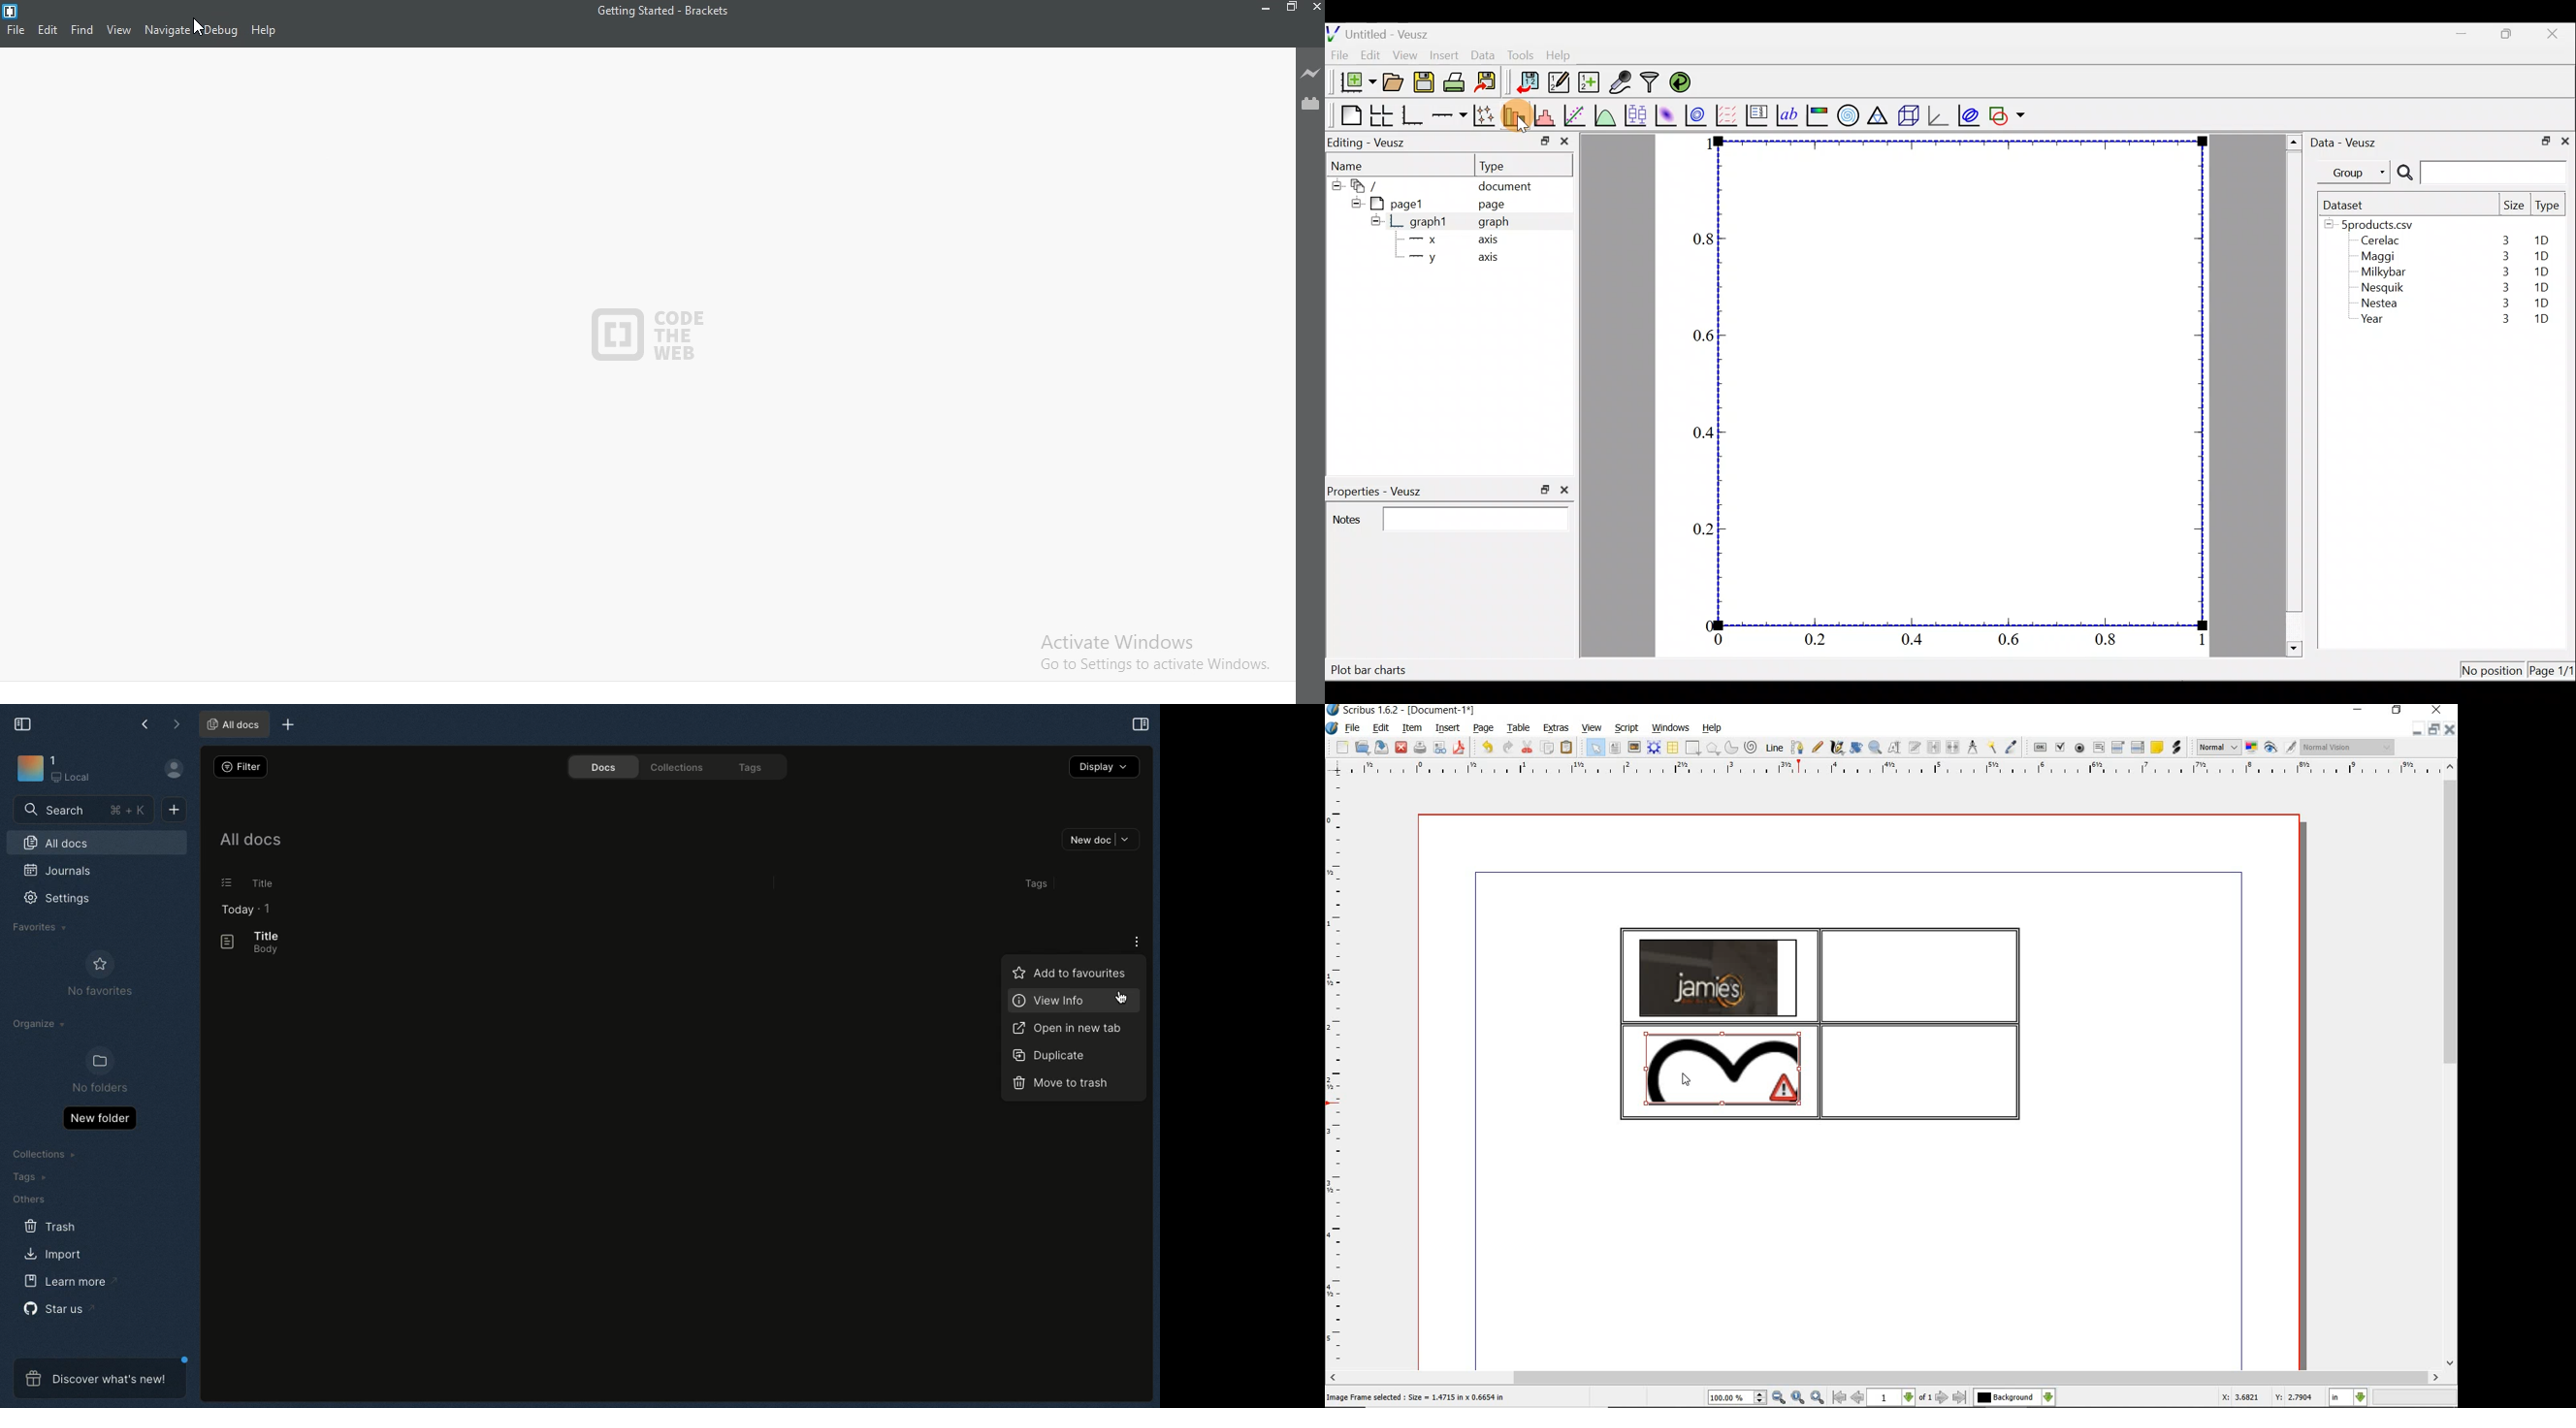 Image resolution: width=2576 pixels, height=1428 pixels. What do you see at coordinates (1915, 746) in the screenshot?
I see `edit text with story editor` at bounding box center [1915, 746].